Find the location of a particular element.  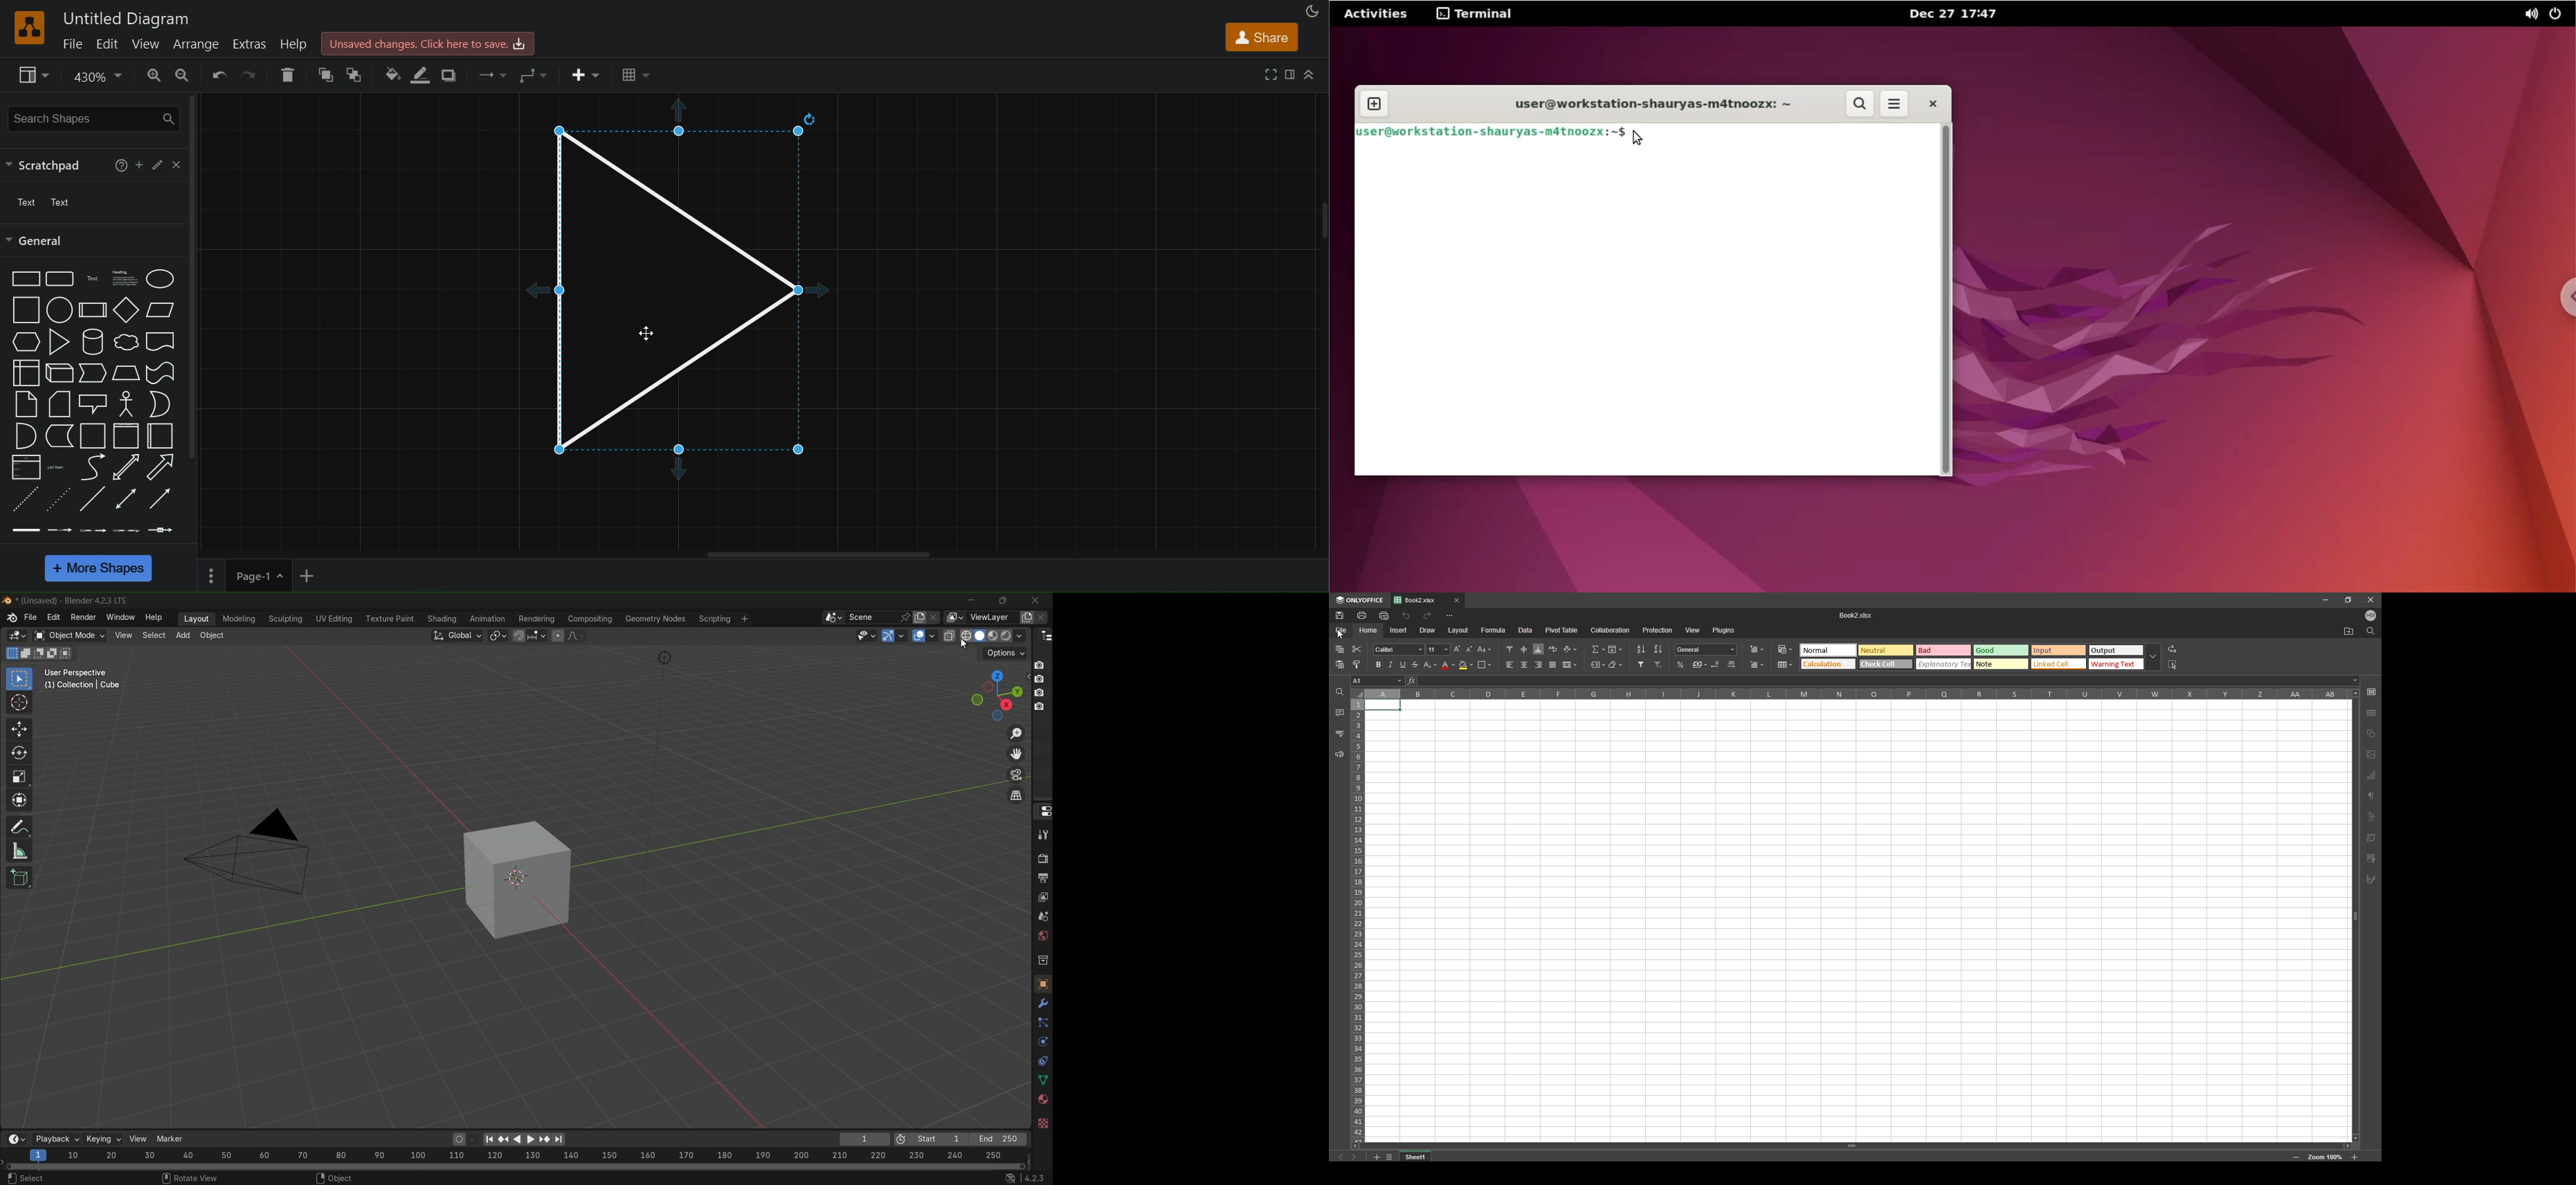

Neutral is located at coordinates (1887, 650).